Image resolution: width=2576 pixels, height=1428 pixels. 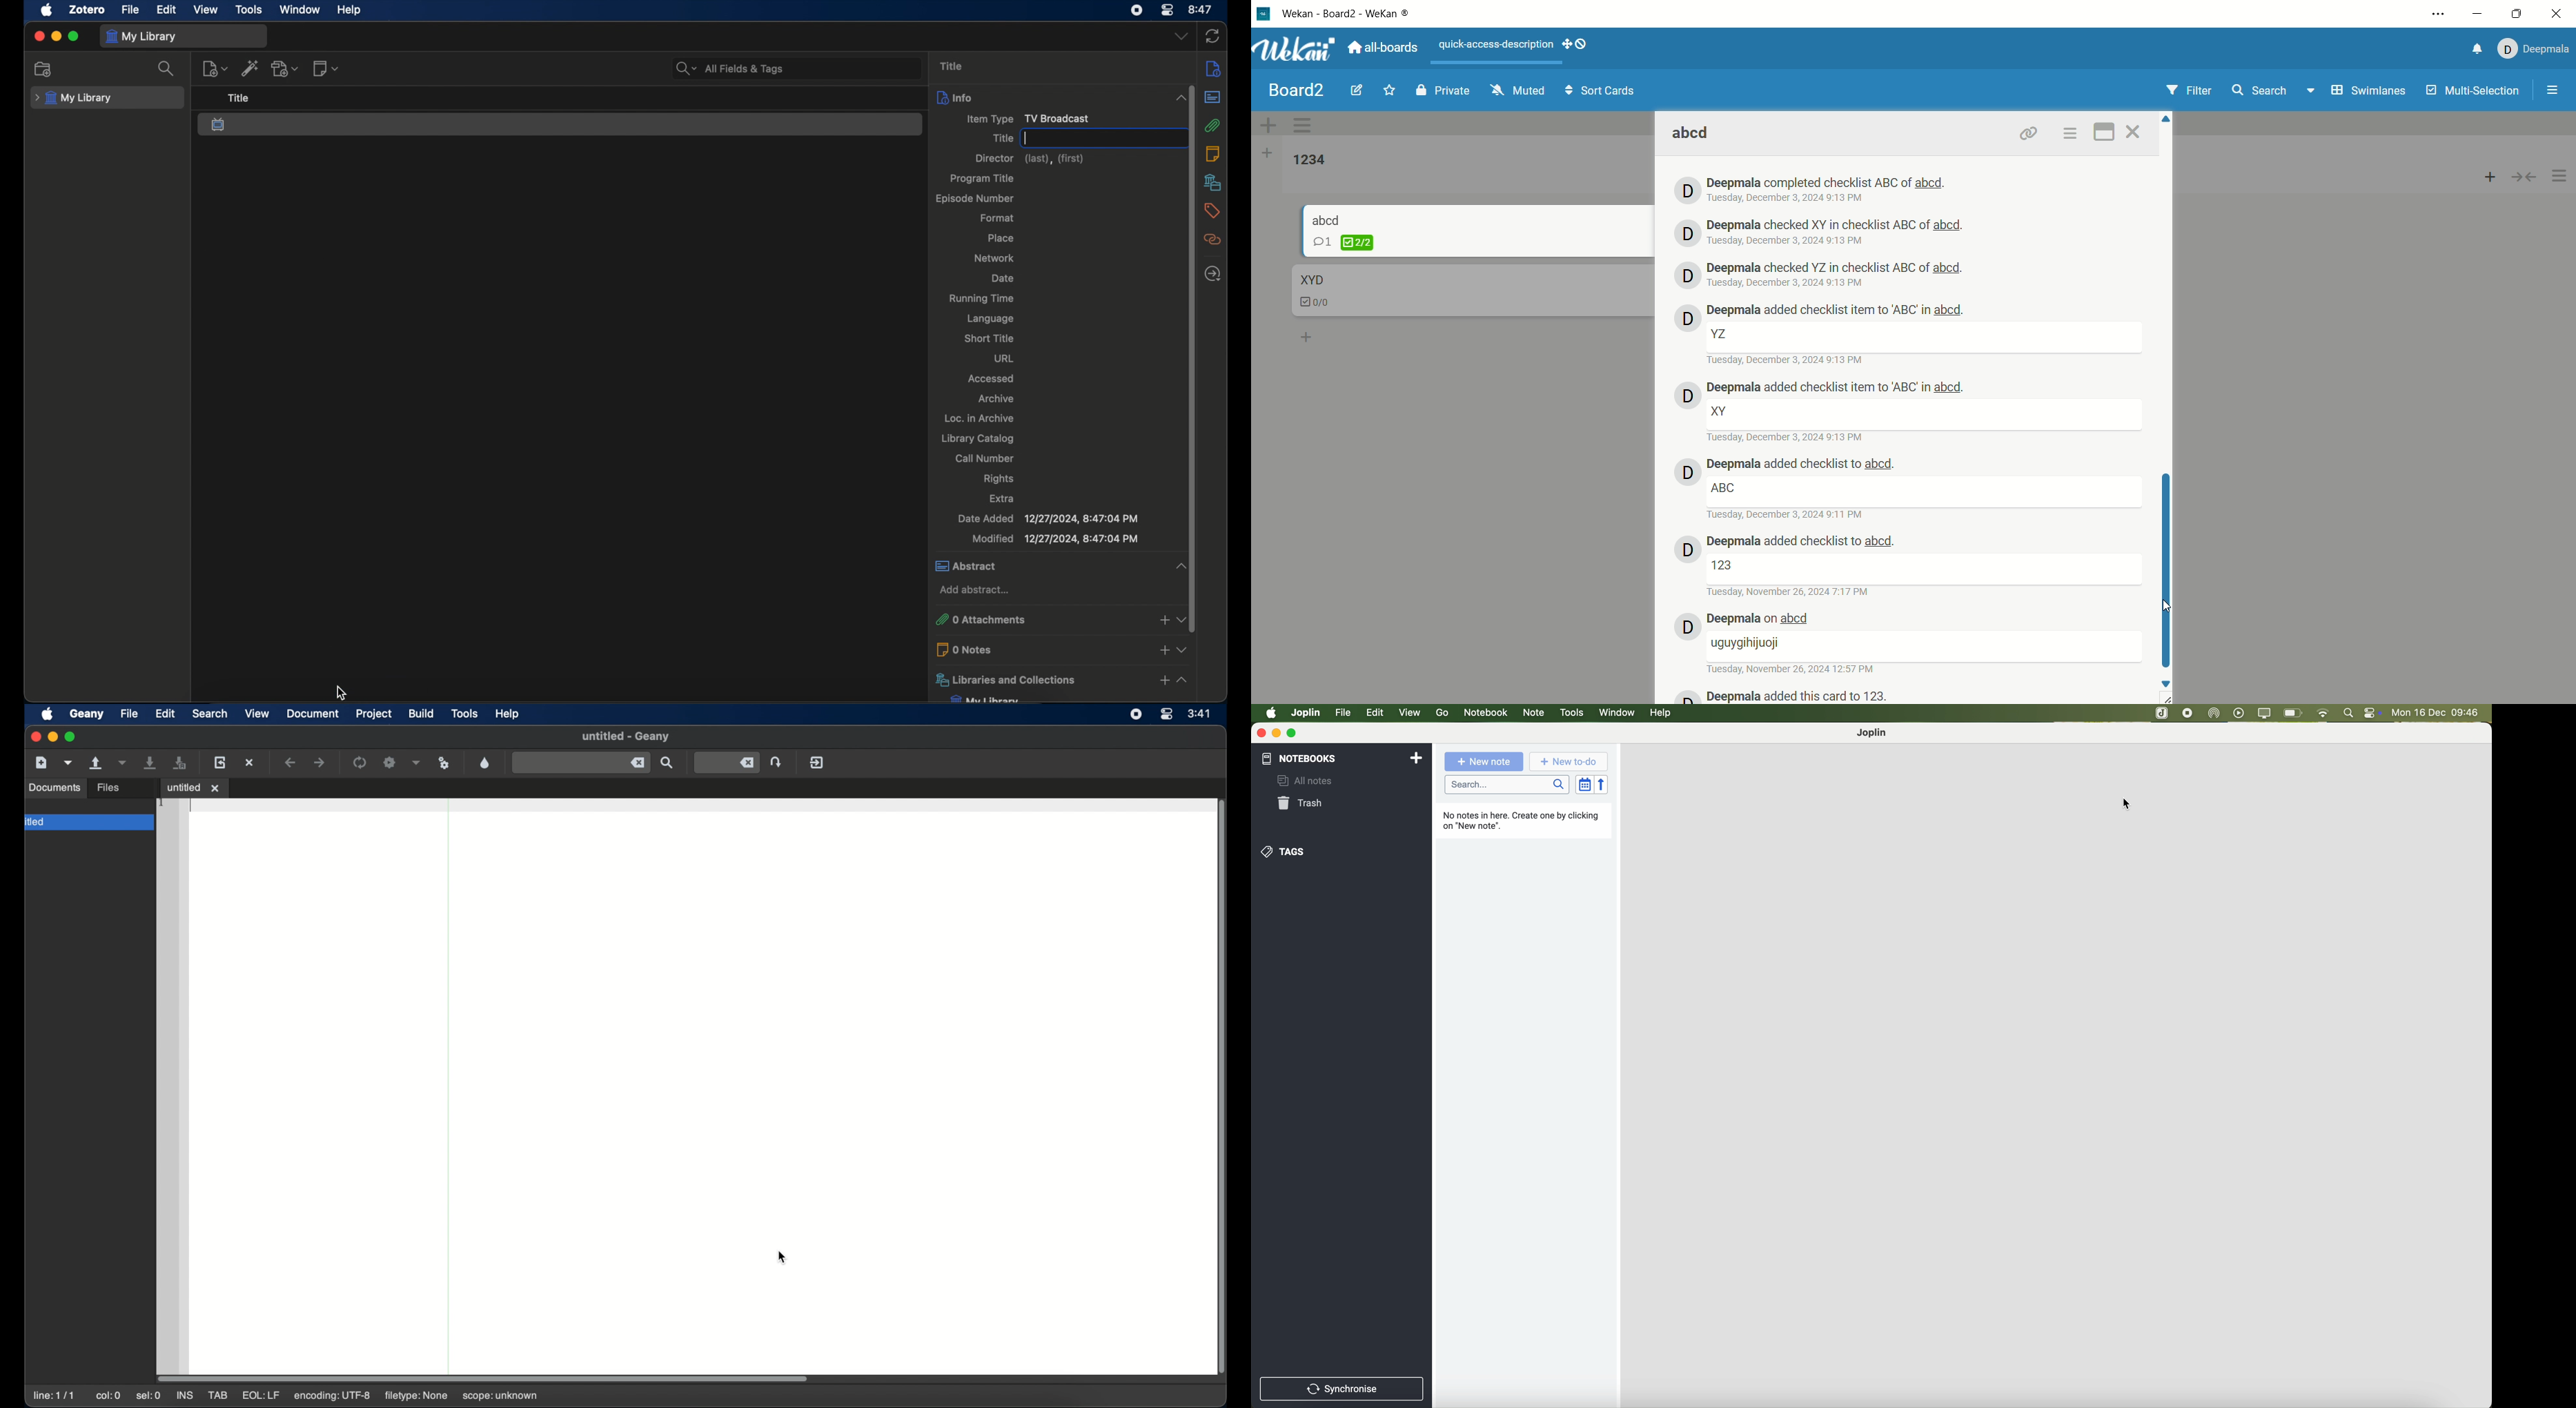 What do you see at coordinates (581, 763) in the screenshot?
I see `find entered text in current file` at bounding box center [581, 763].